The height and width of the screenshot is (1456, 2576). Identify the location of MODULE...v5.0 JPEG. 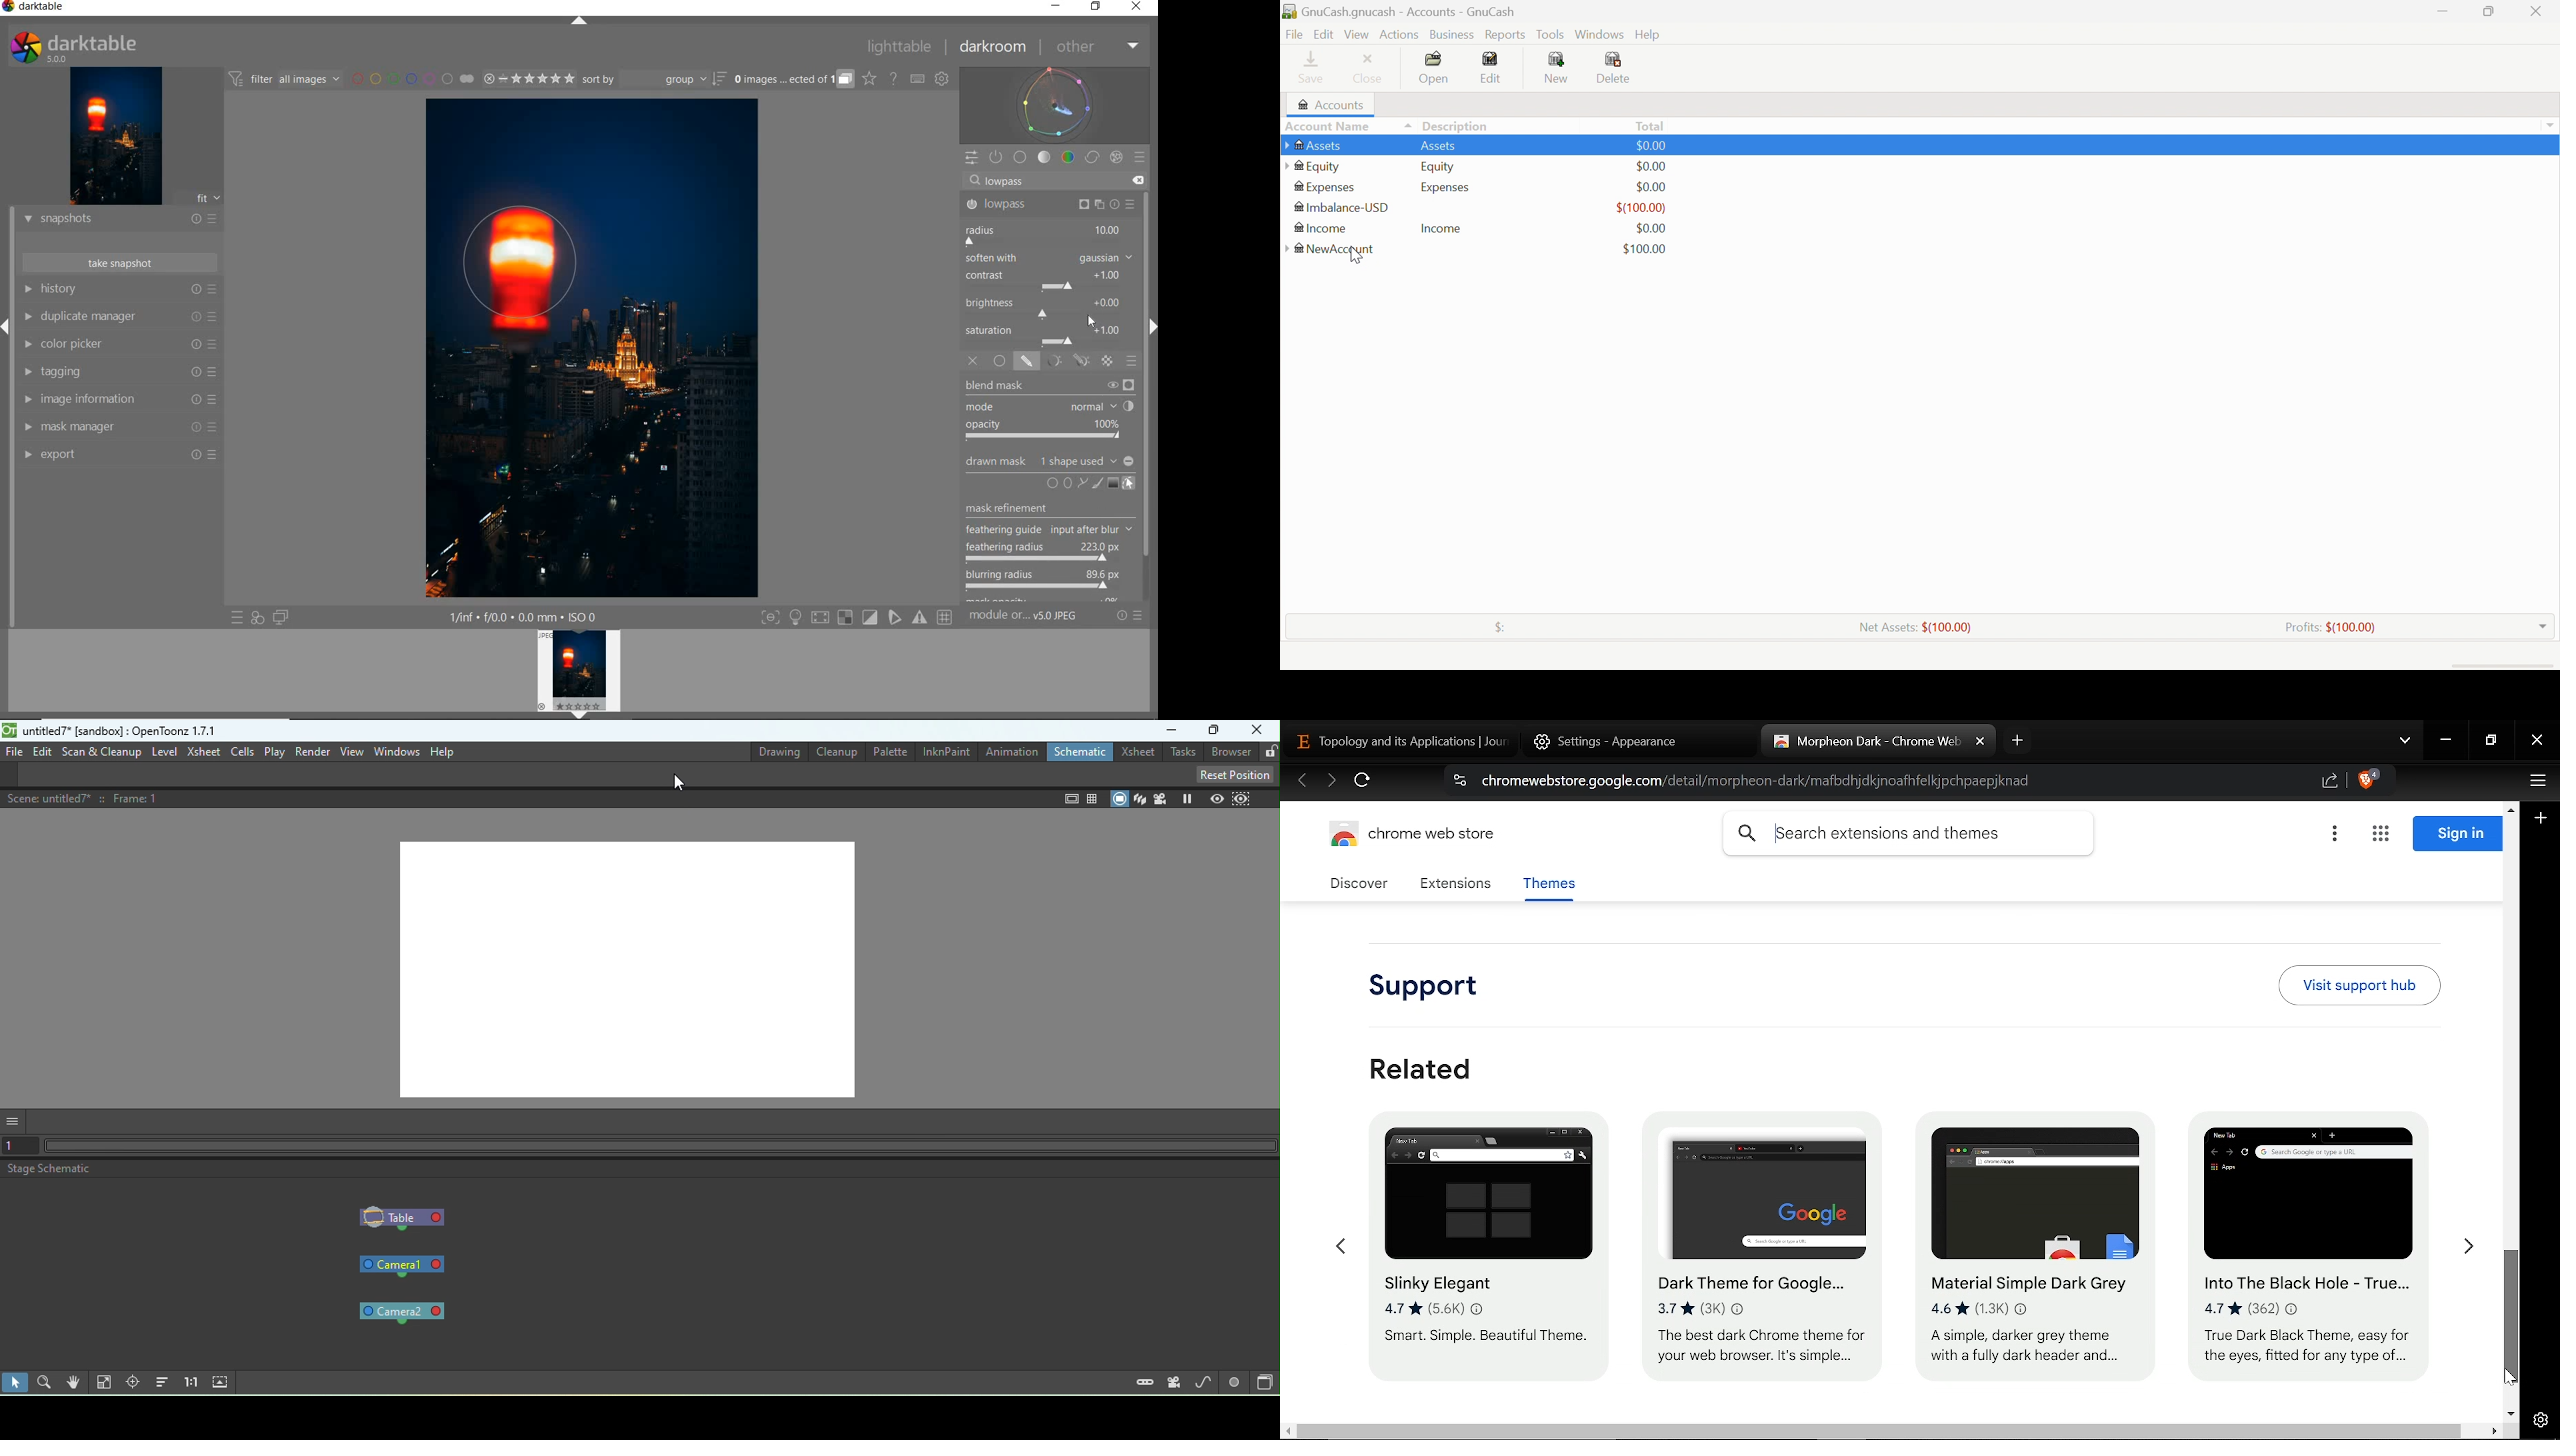
(1038, 617).